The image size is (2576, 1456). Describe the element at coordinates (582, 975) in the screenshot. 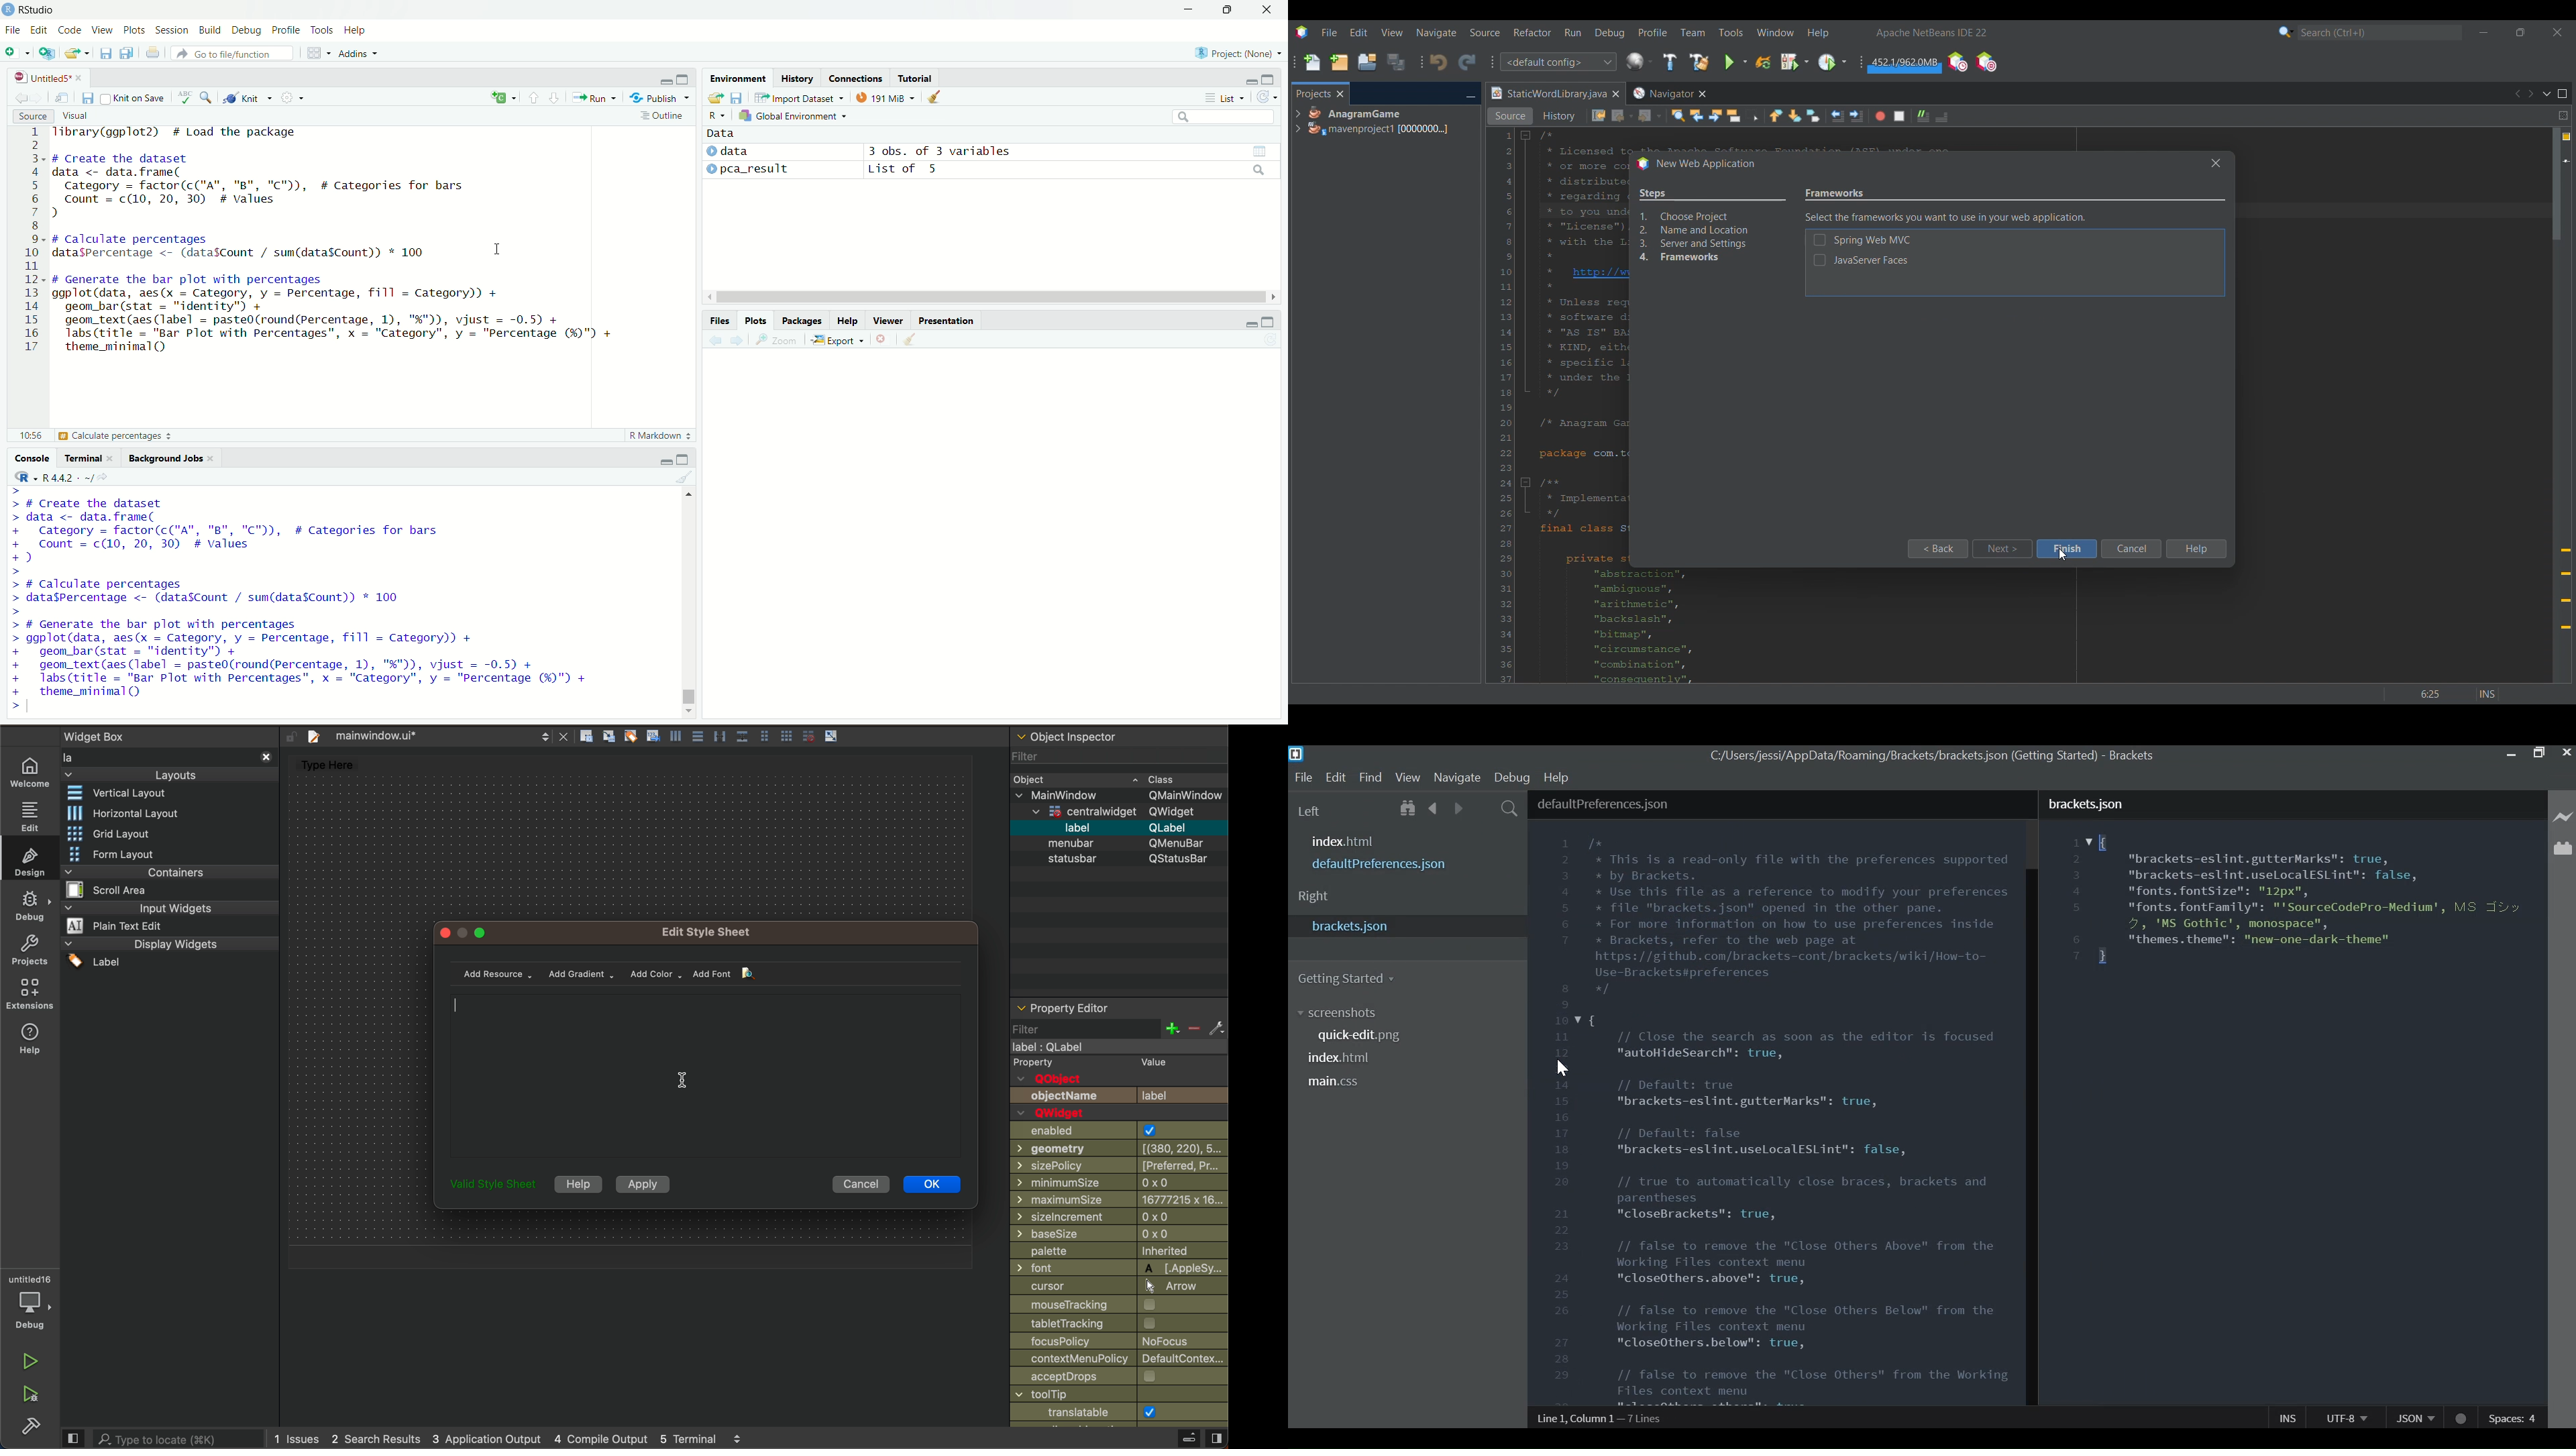

I see `Gradients ` at that location.